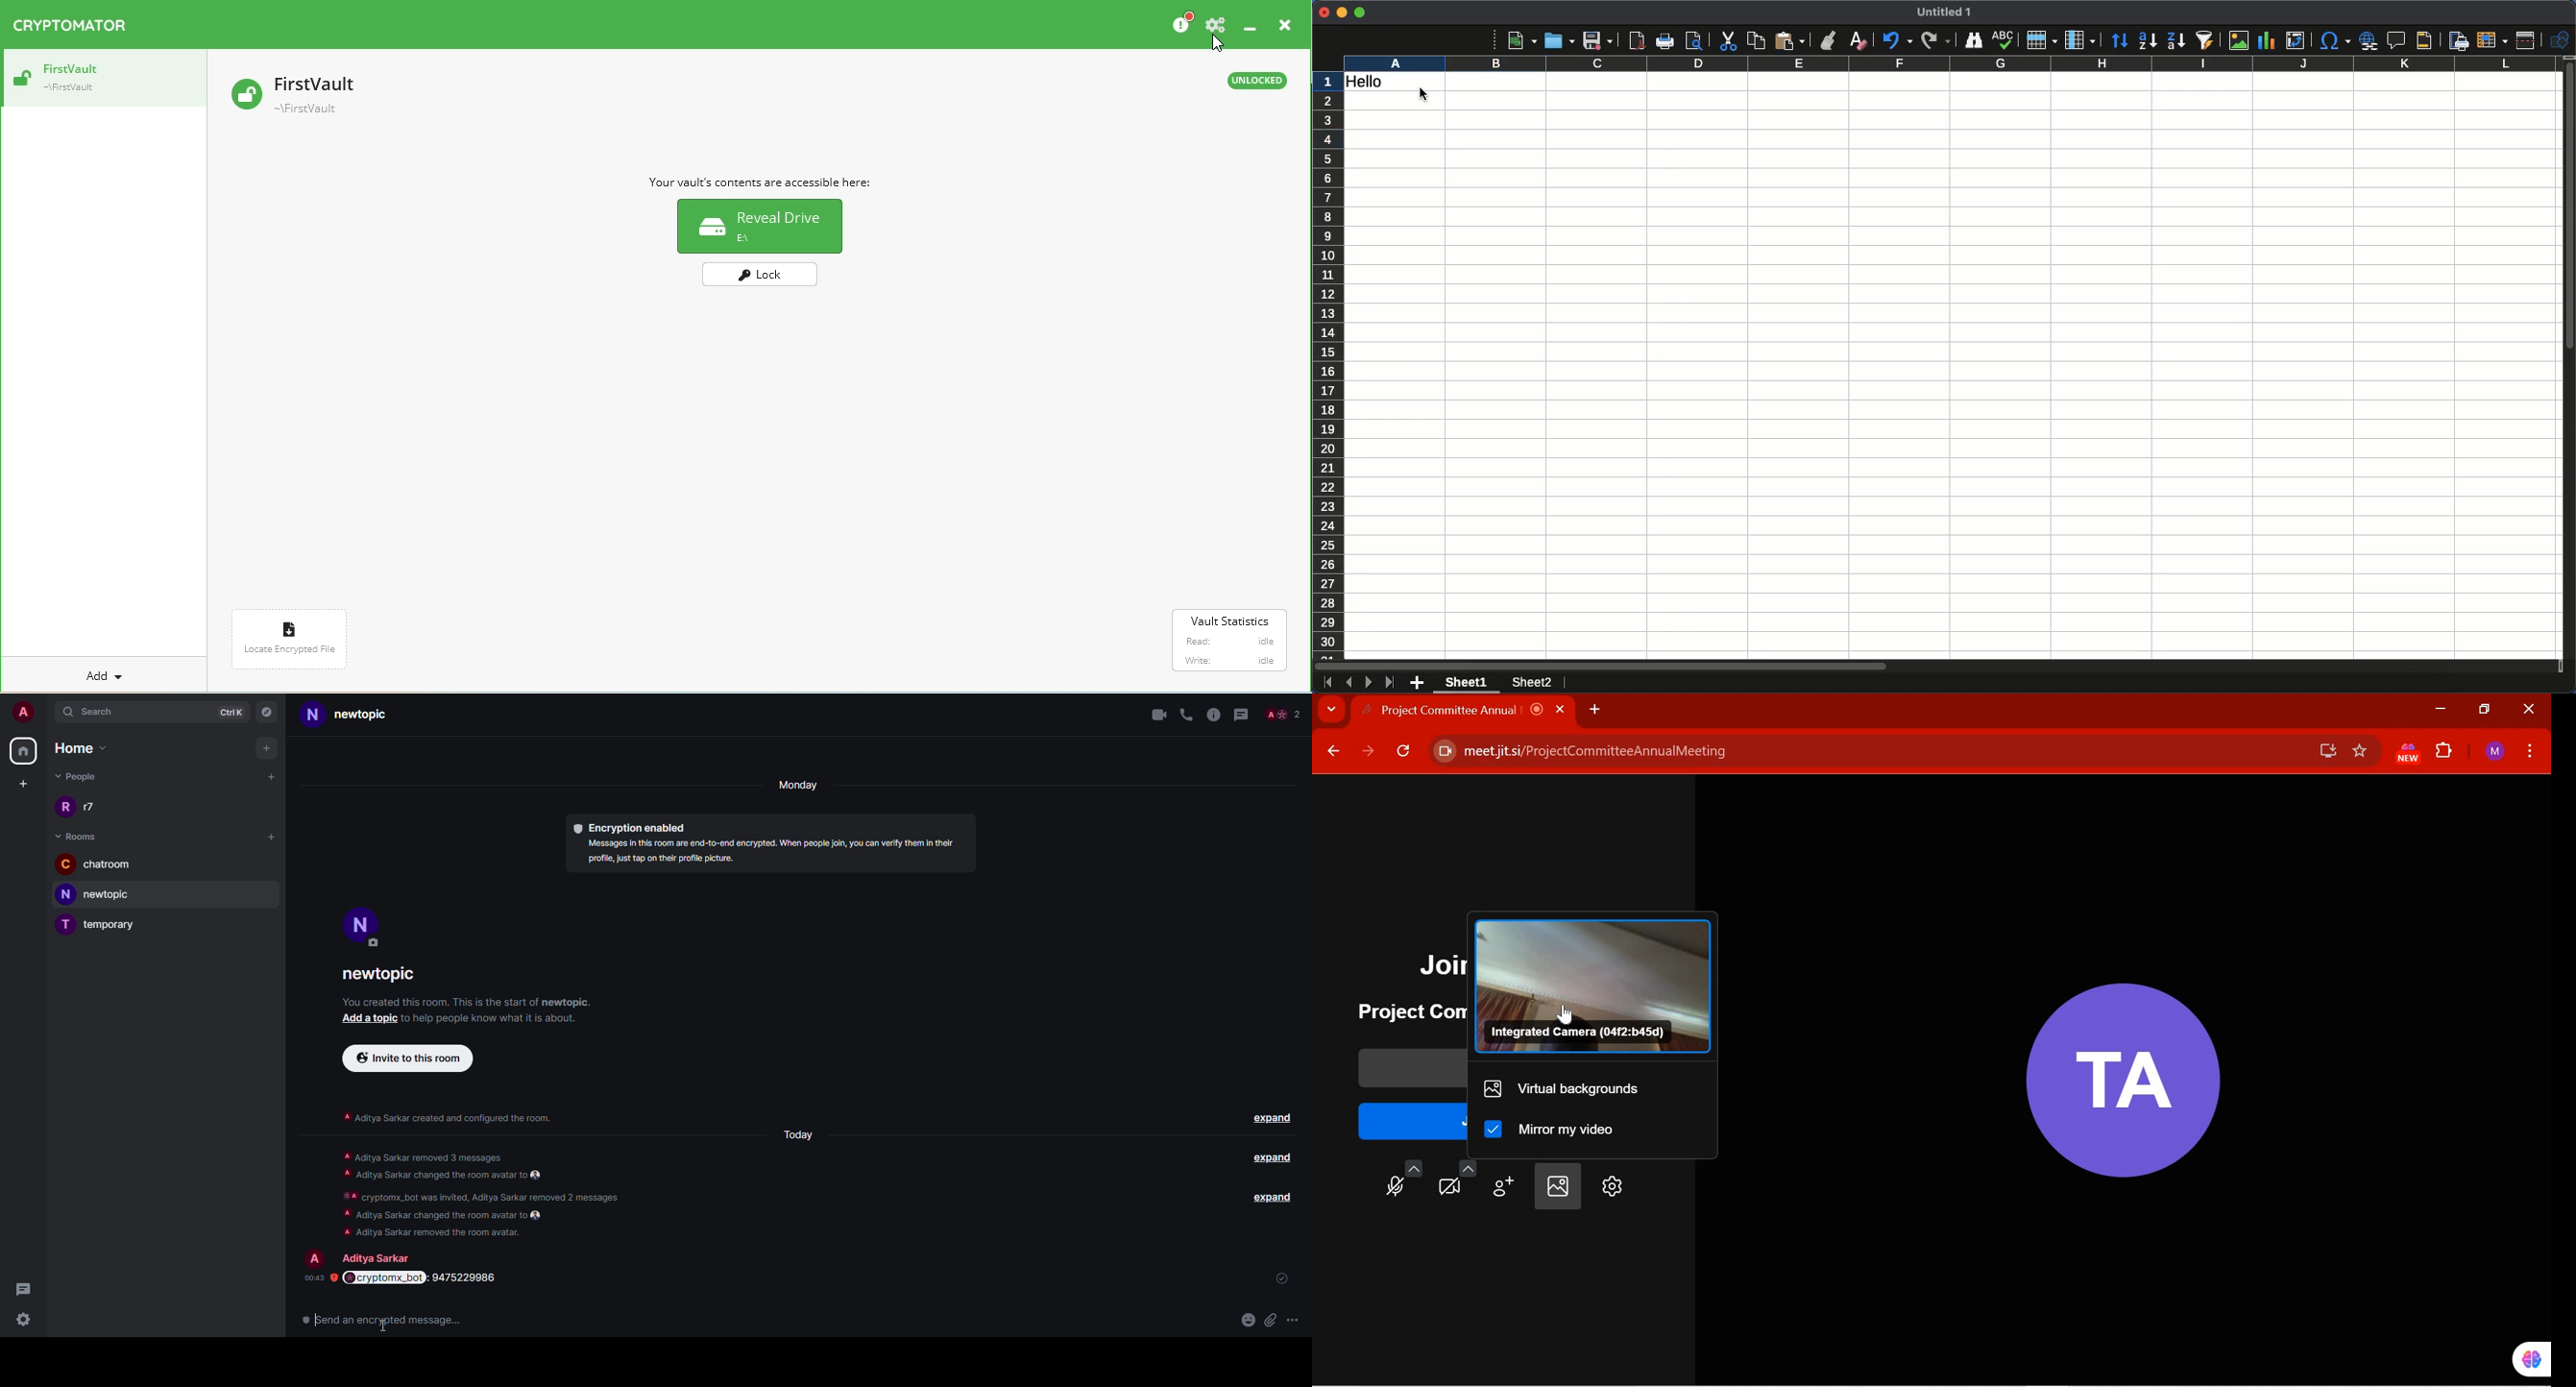 The height and width of the screenshot is (1400, 2576). I want to click on MINIMIZE, so click(2440, 709).